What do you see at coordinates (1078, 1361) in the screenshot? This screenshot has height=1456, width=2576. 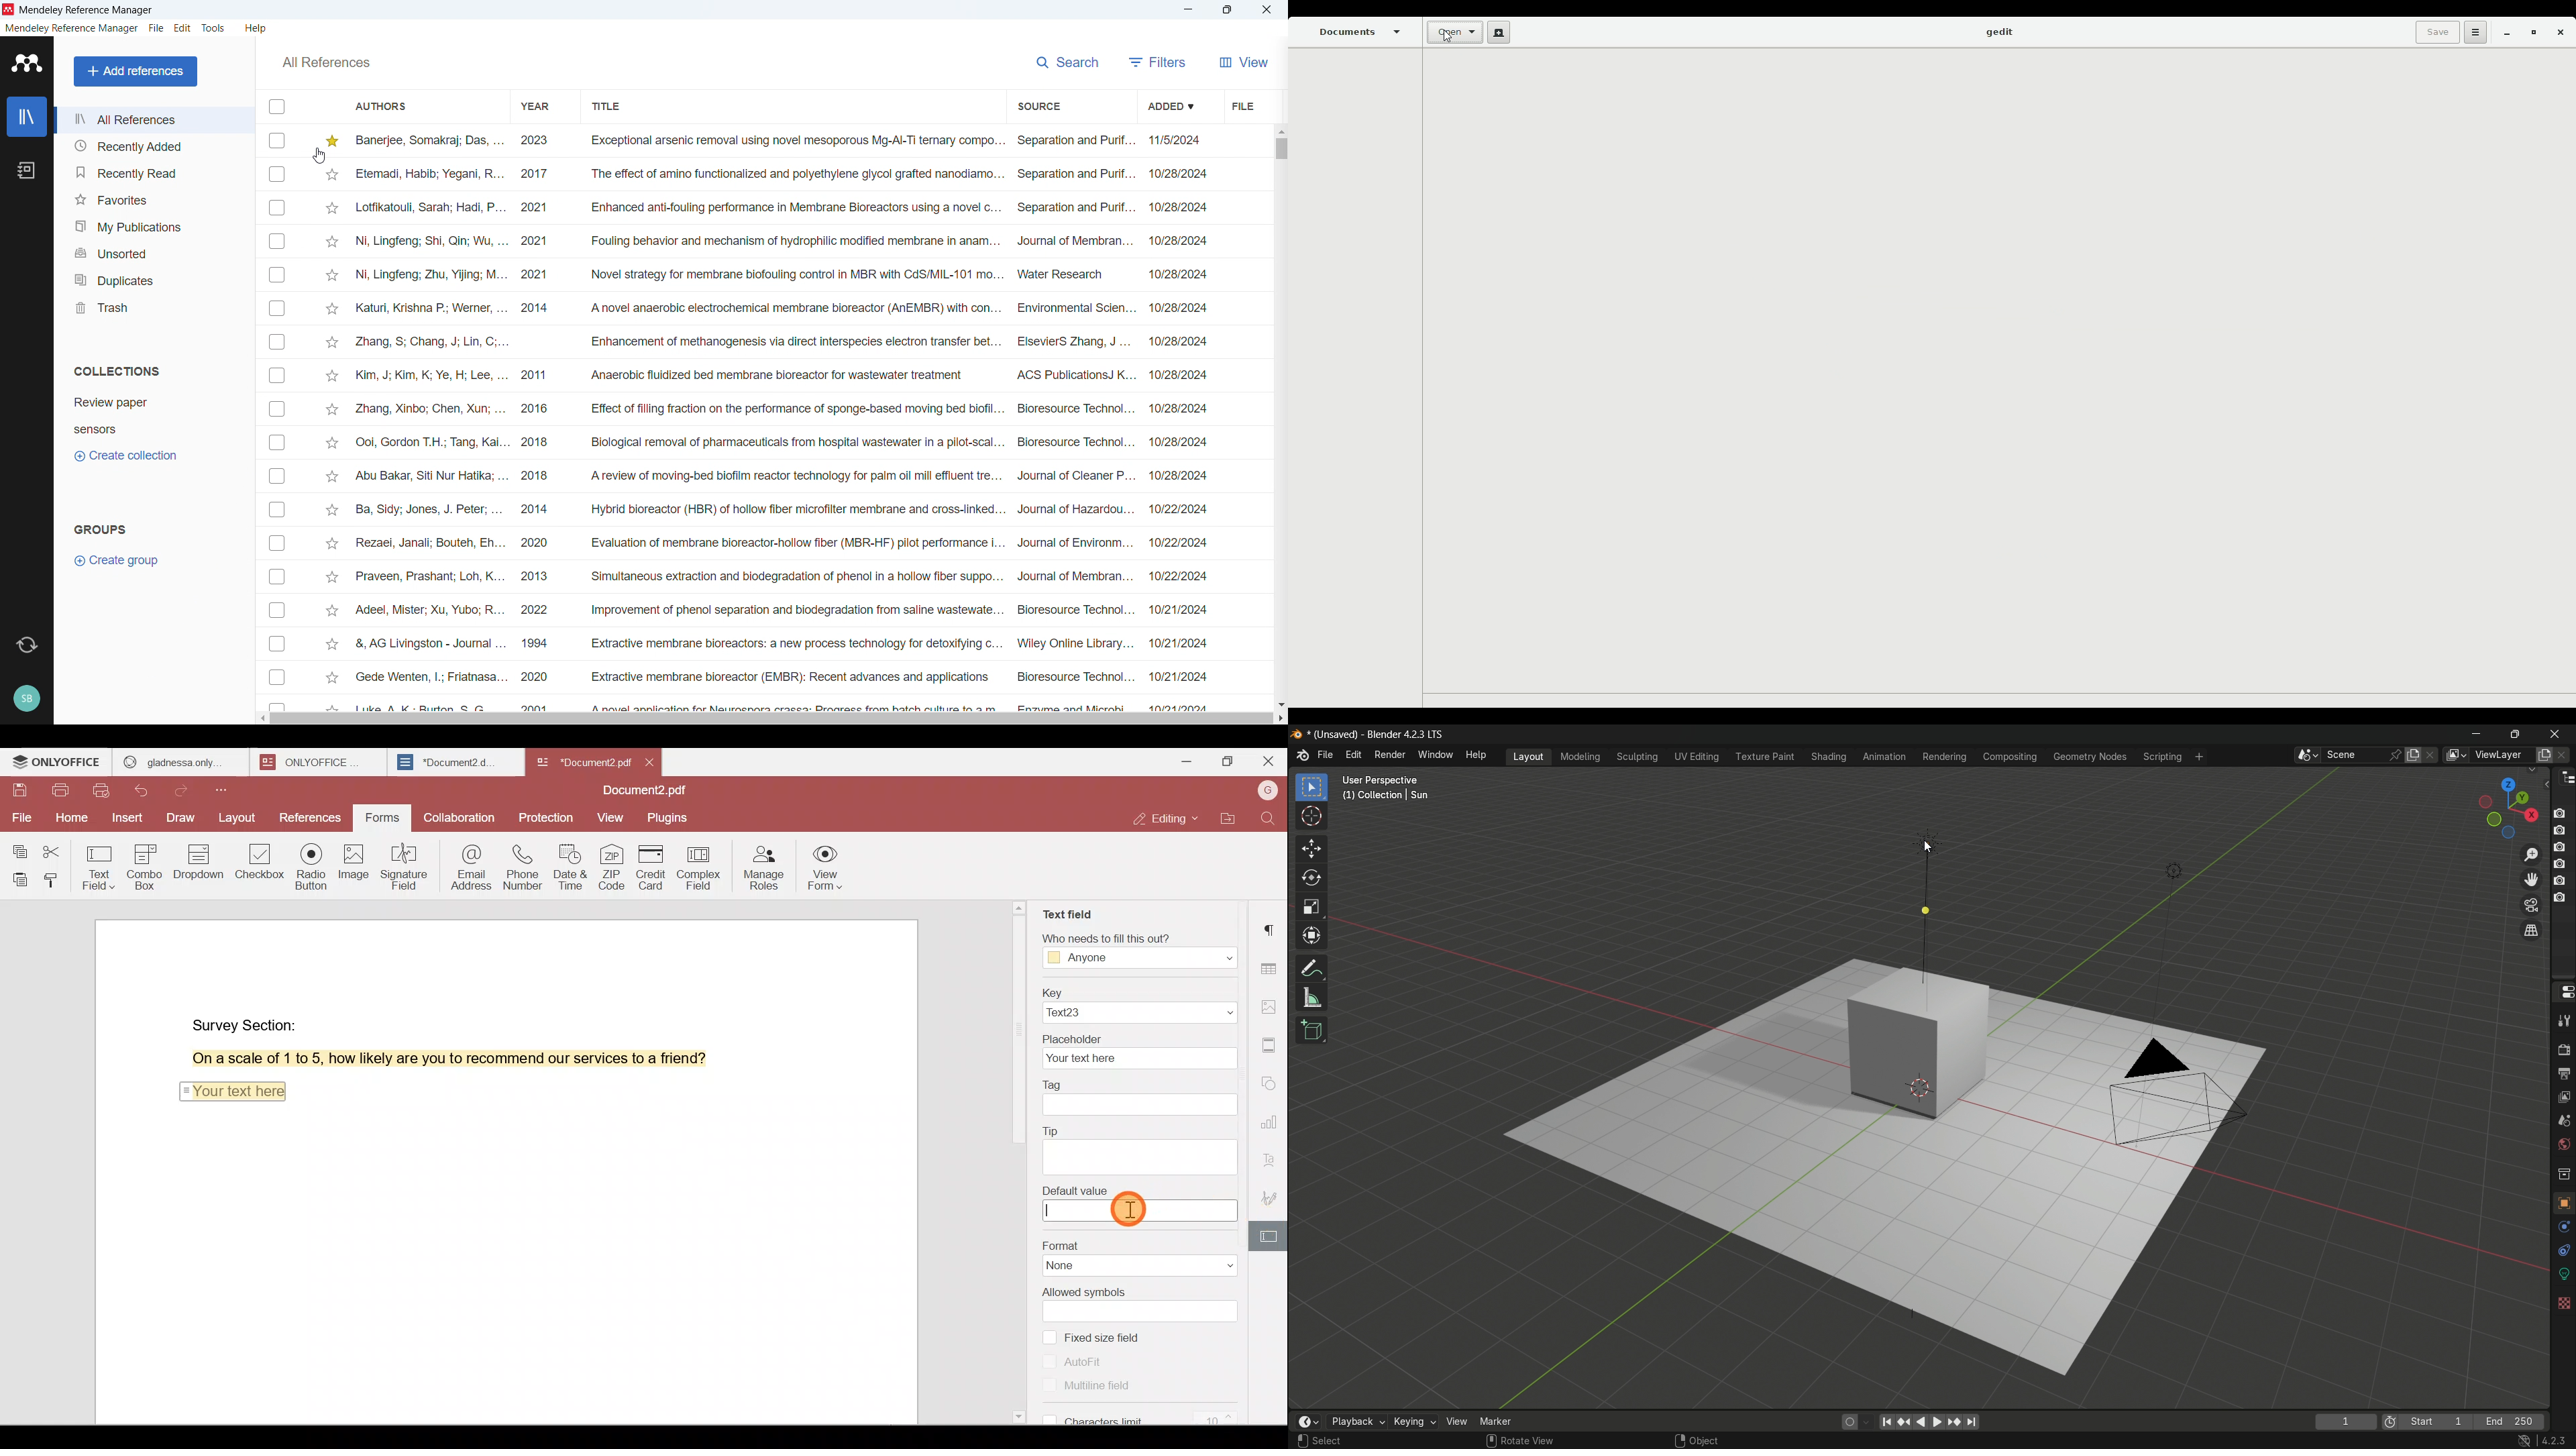 I see `Autofit` at bounding box center [1078, 1361].